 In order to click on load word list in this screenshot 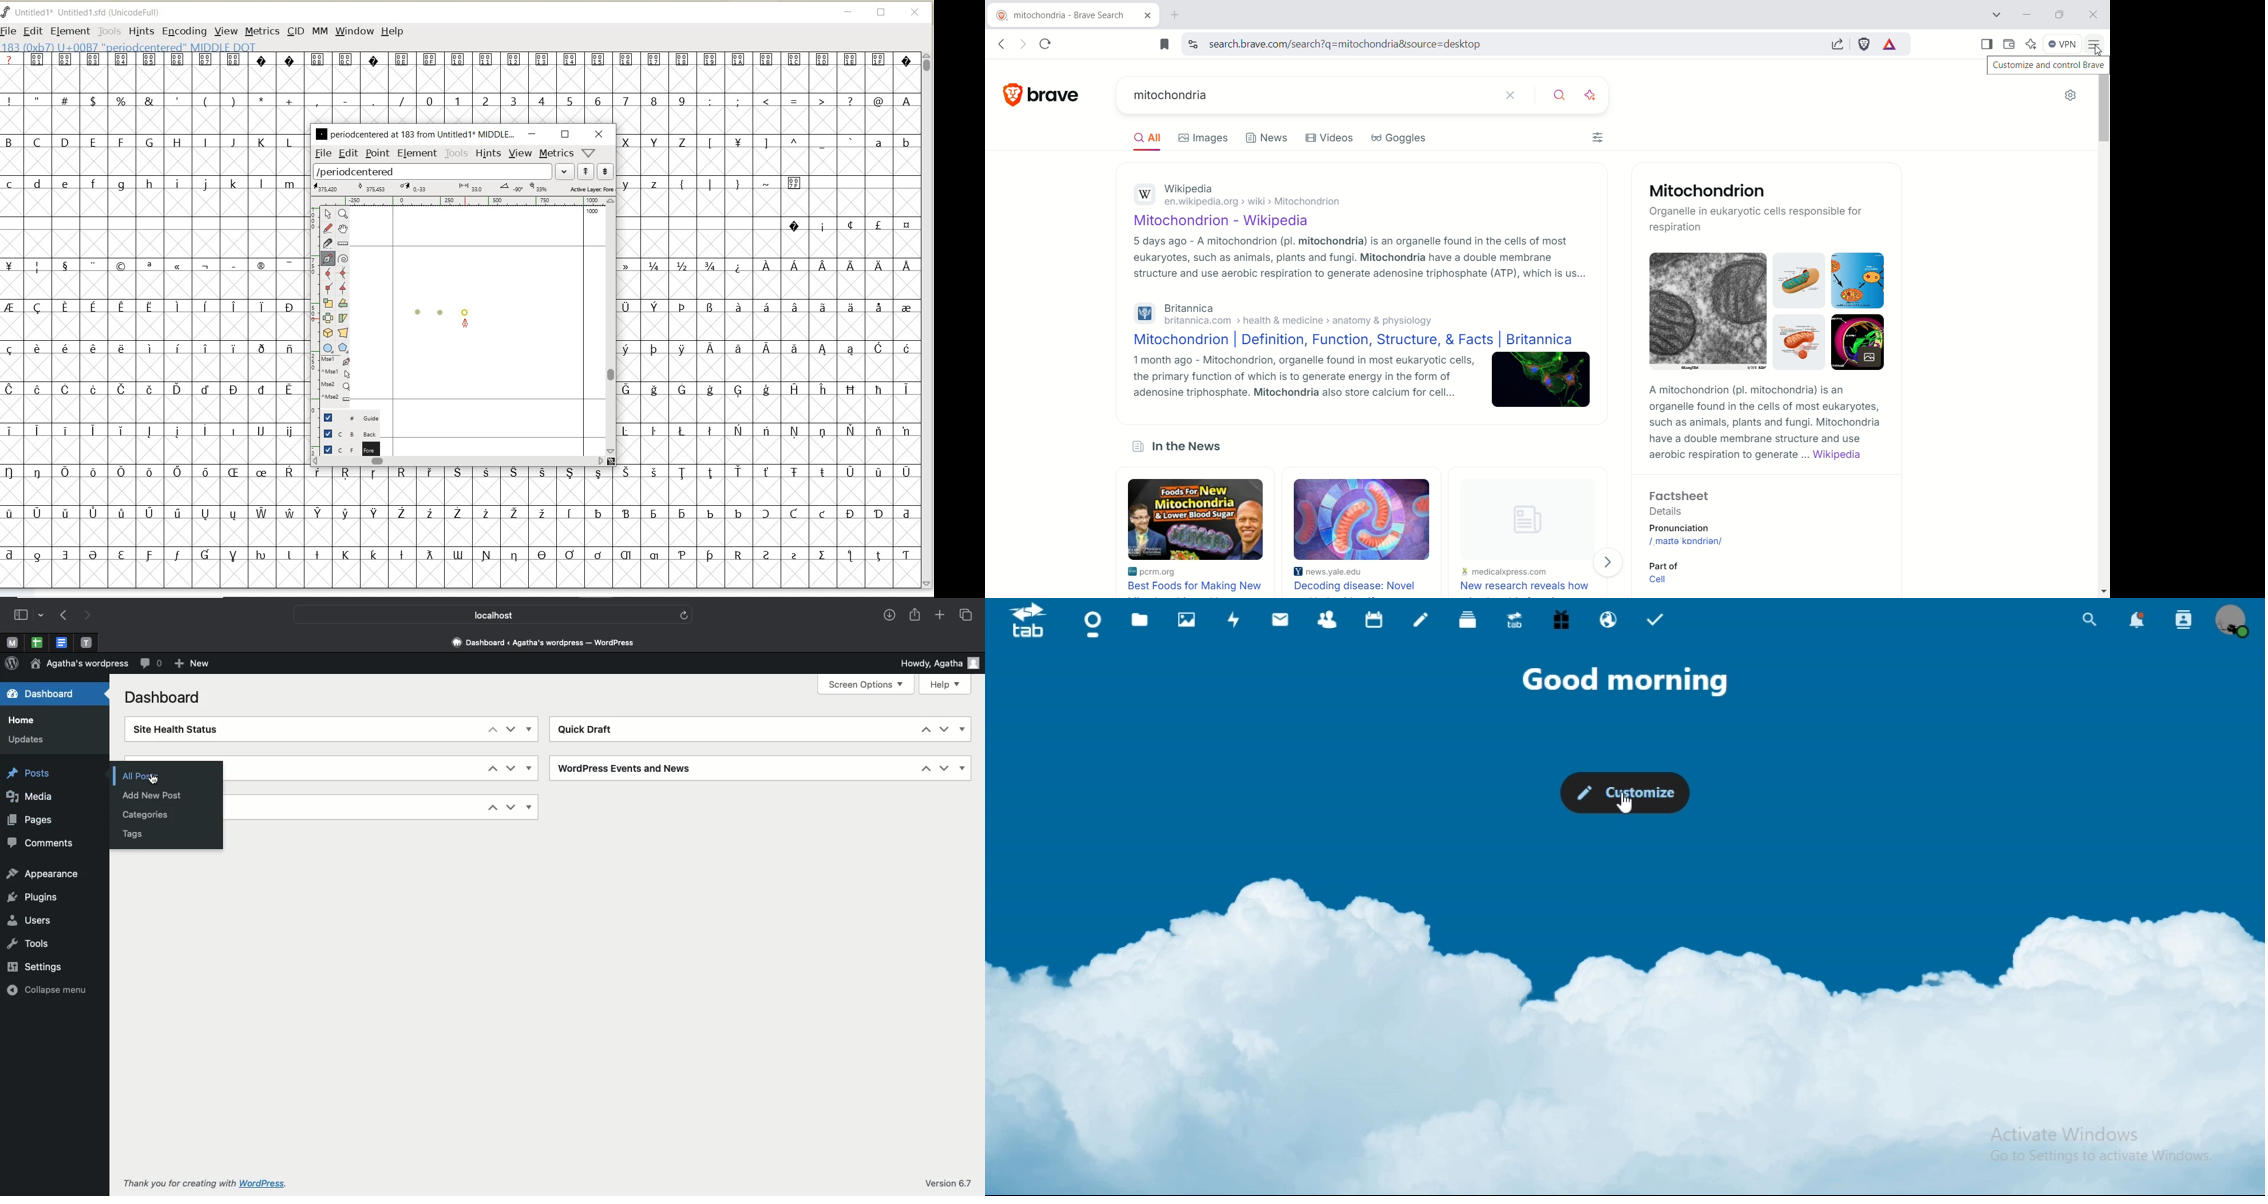, I will do `click(434, 172)`.